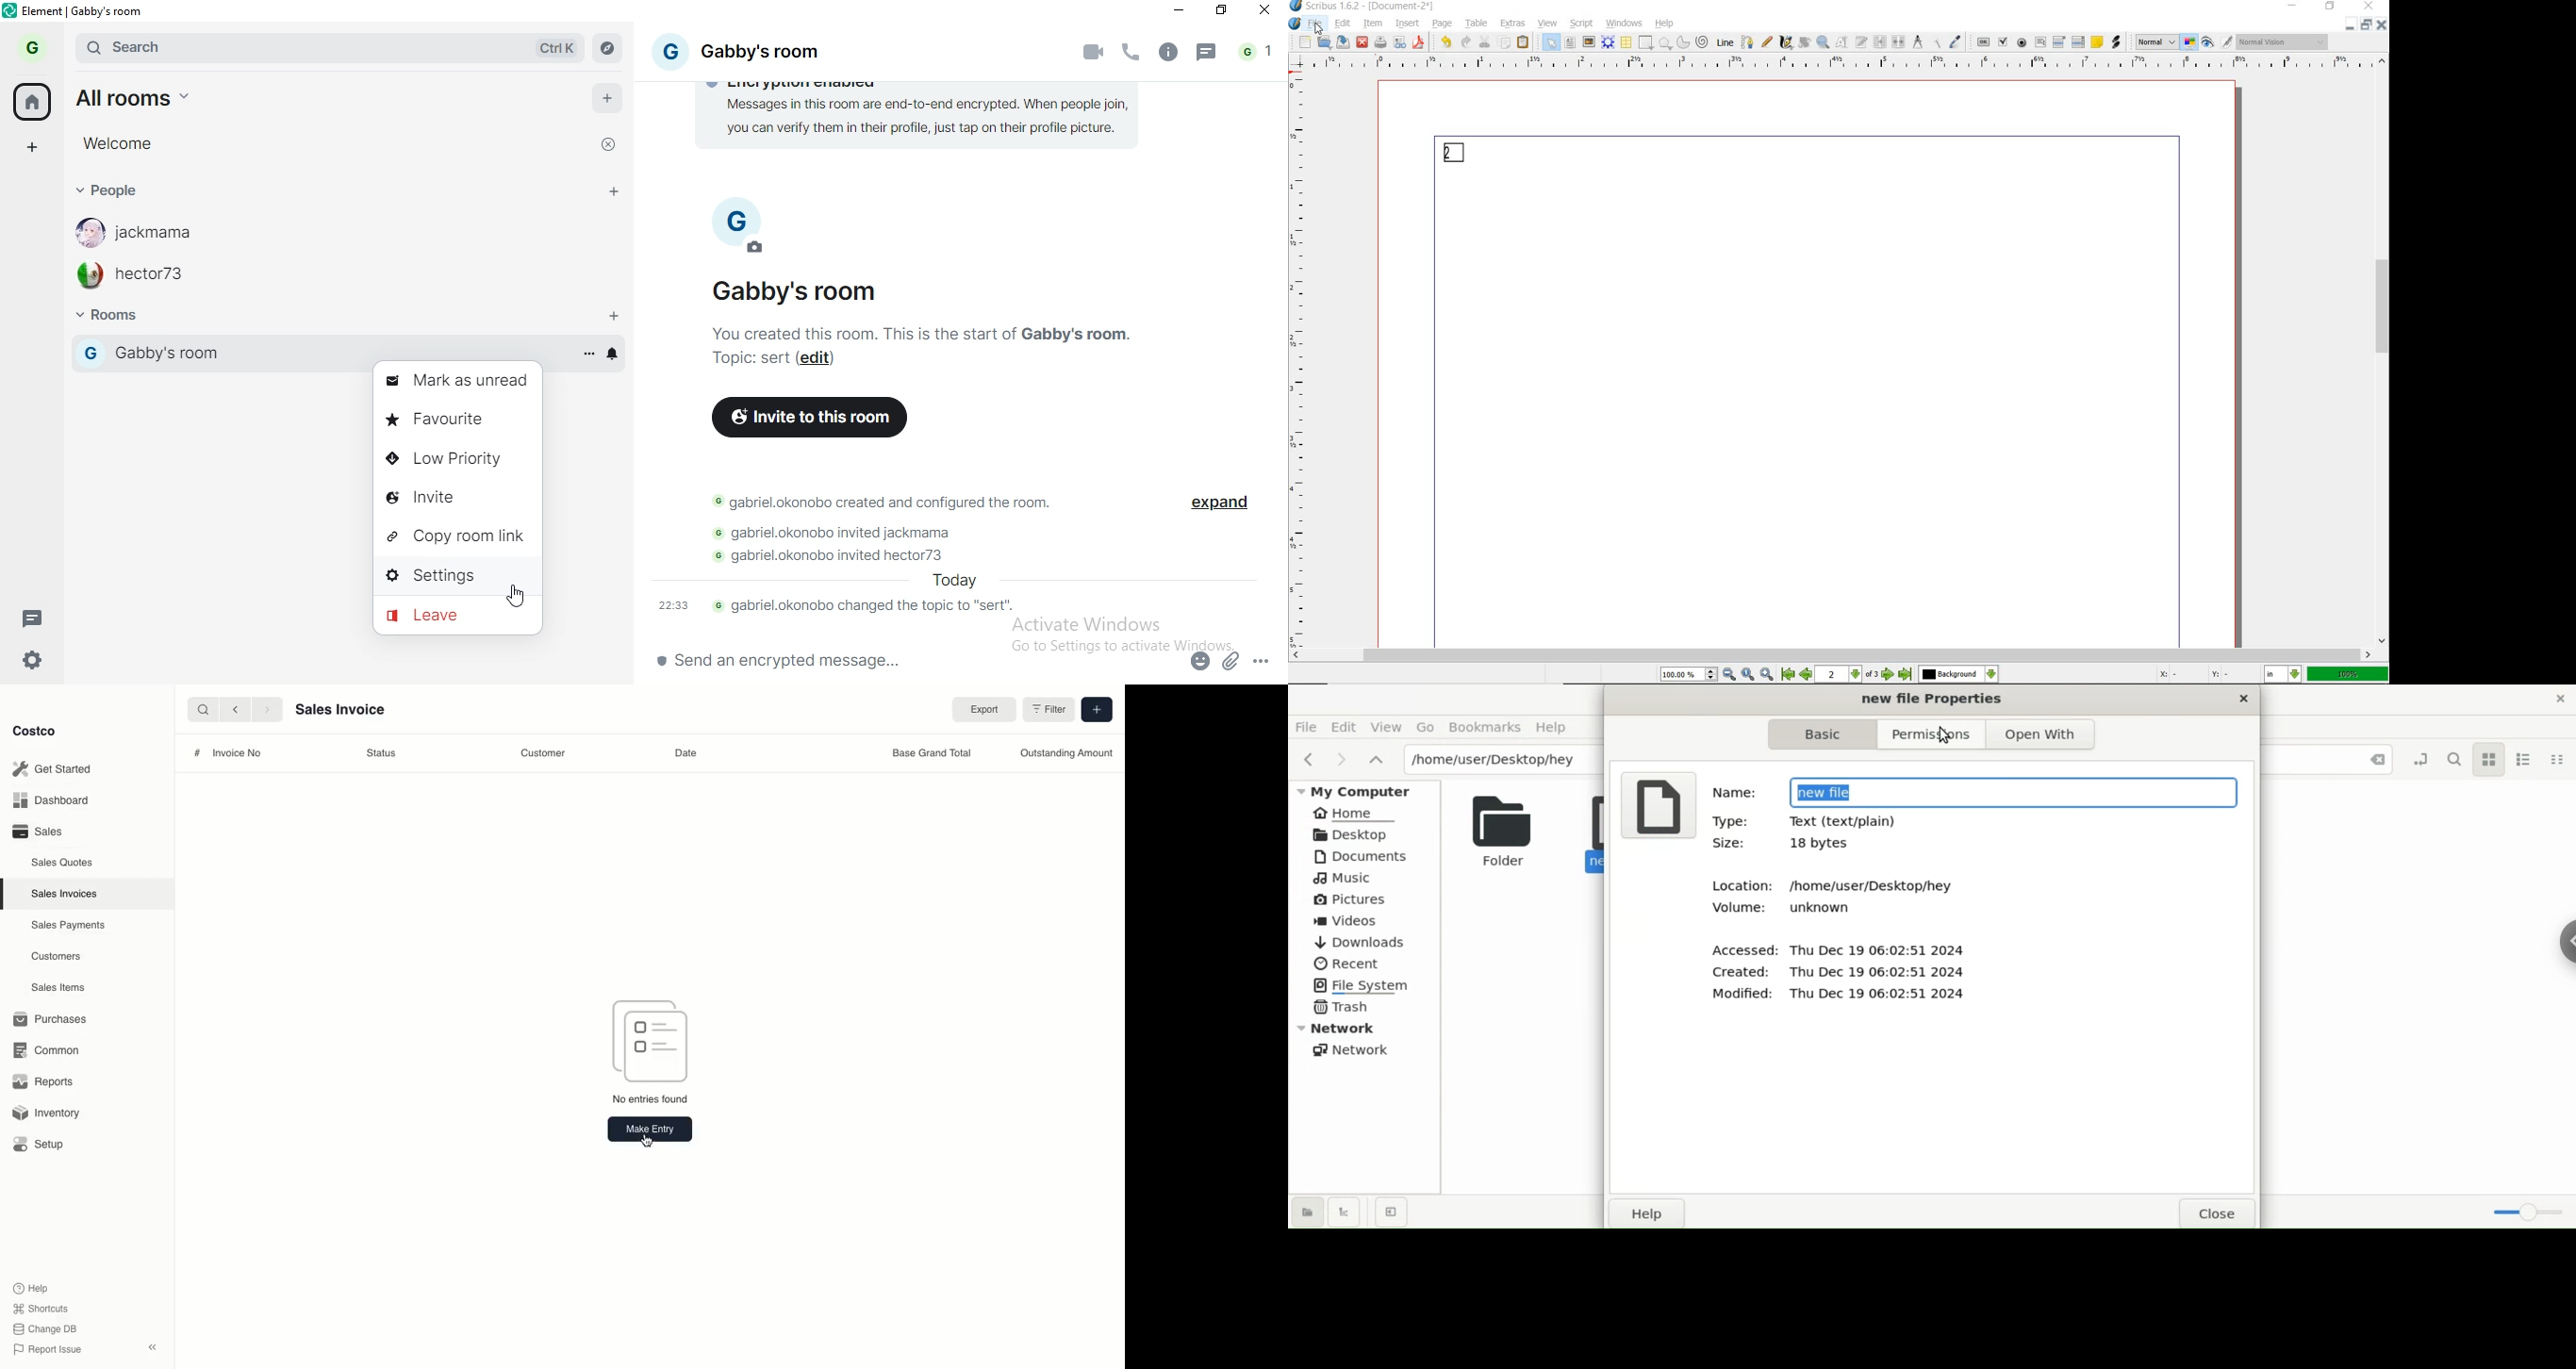  What do you see at coordinates (53, 1050) in the screenshot?
I see `Common` at bounding box center [53, 1050].